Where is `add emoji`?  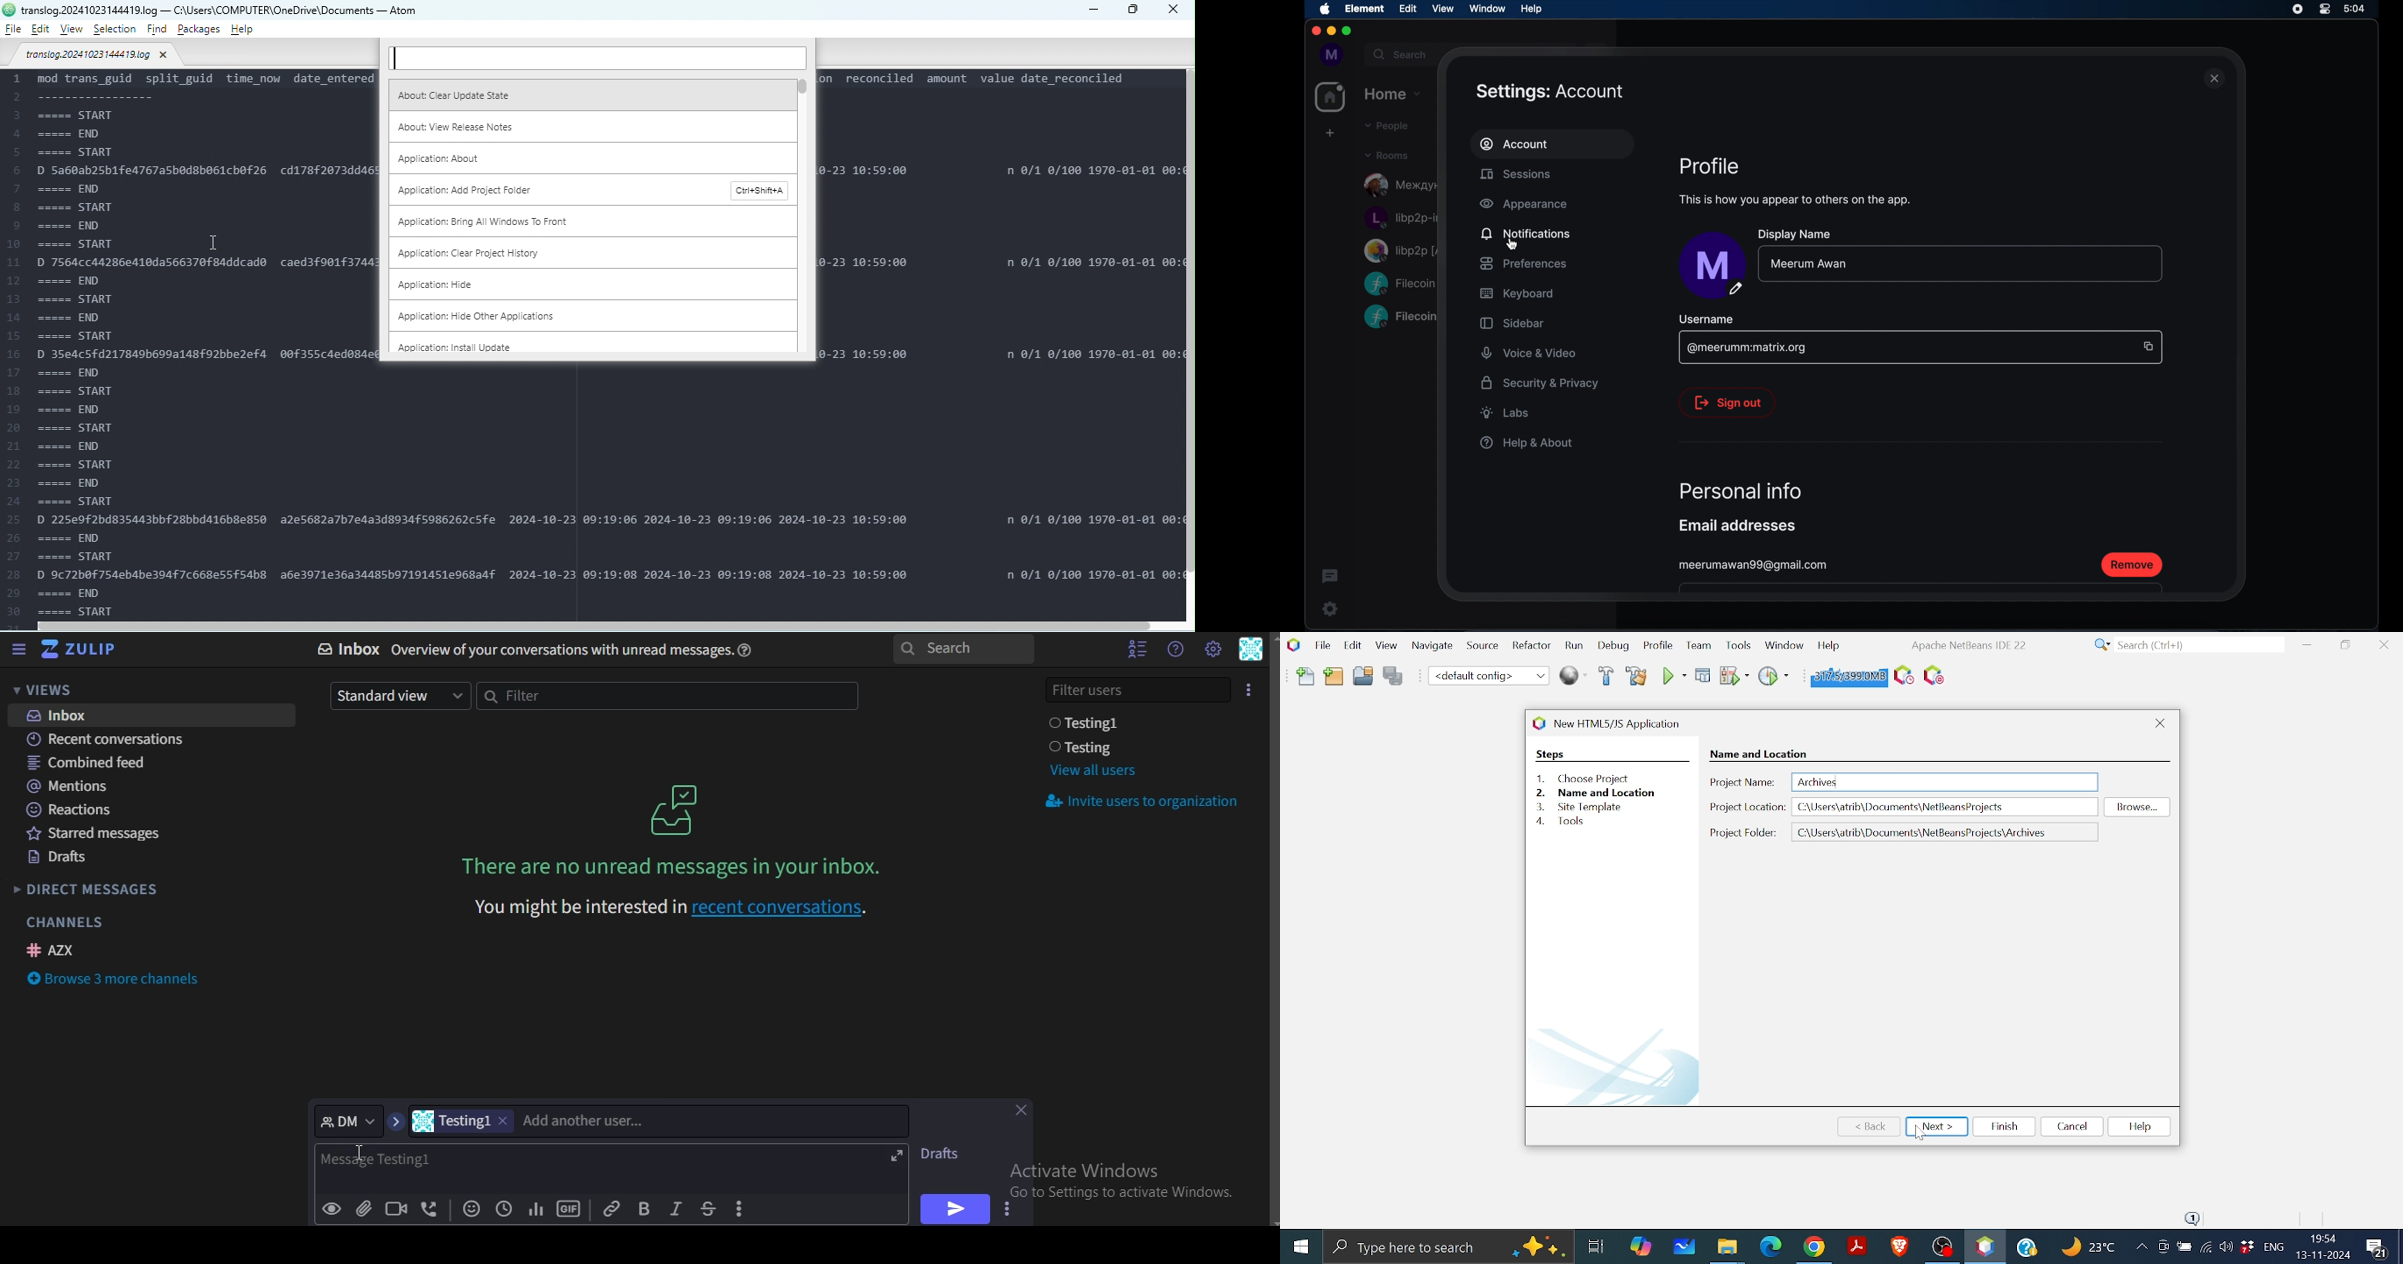 add emoji is located at coordinates (472, 1211).